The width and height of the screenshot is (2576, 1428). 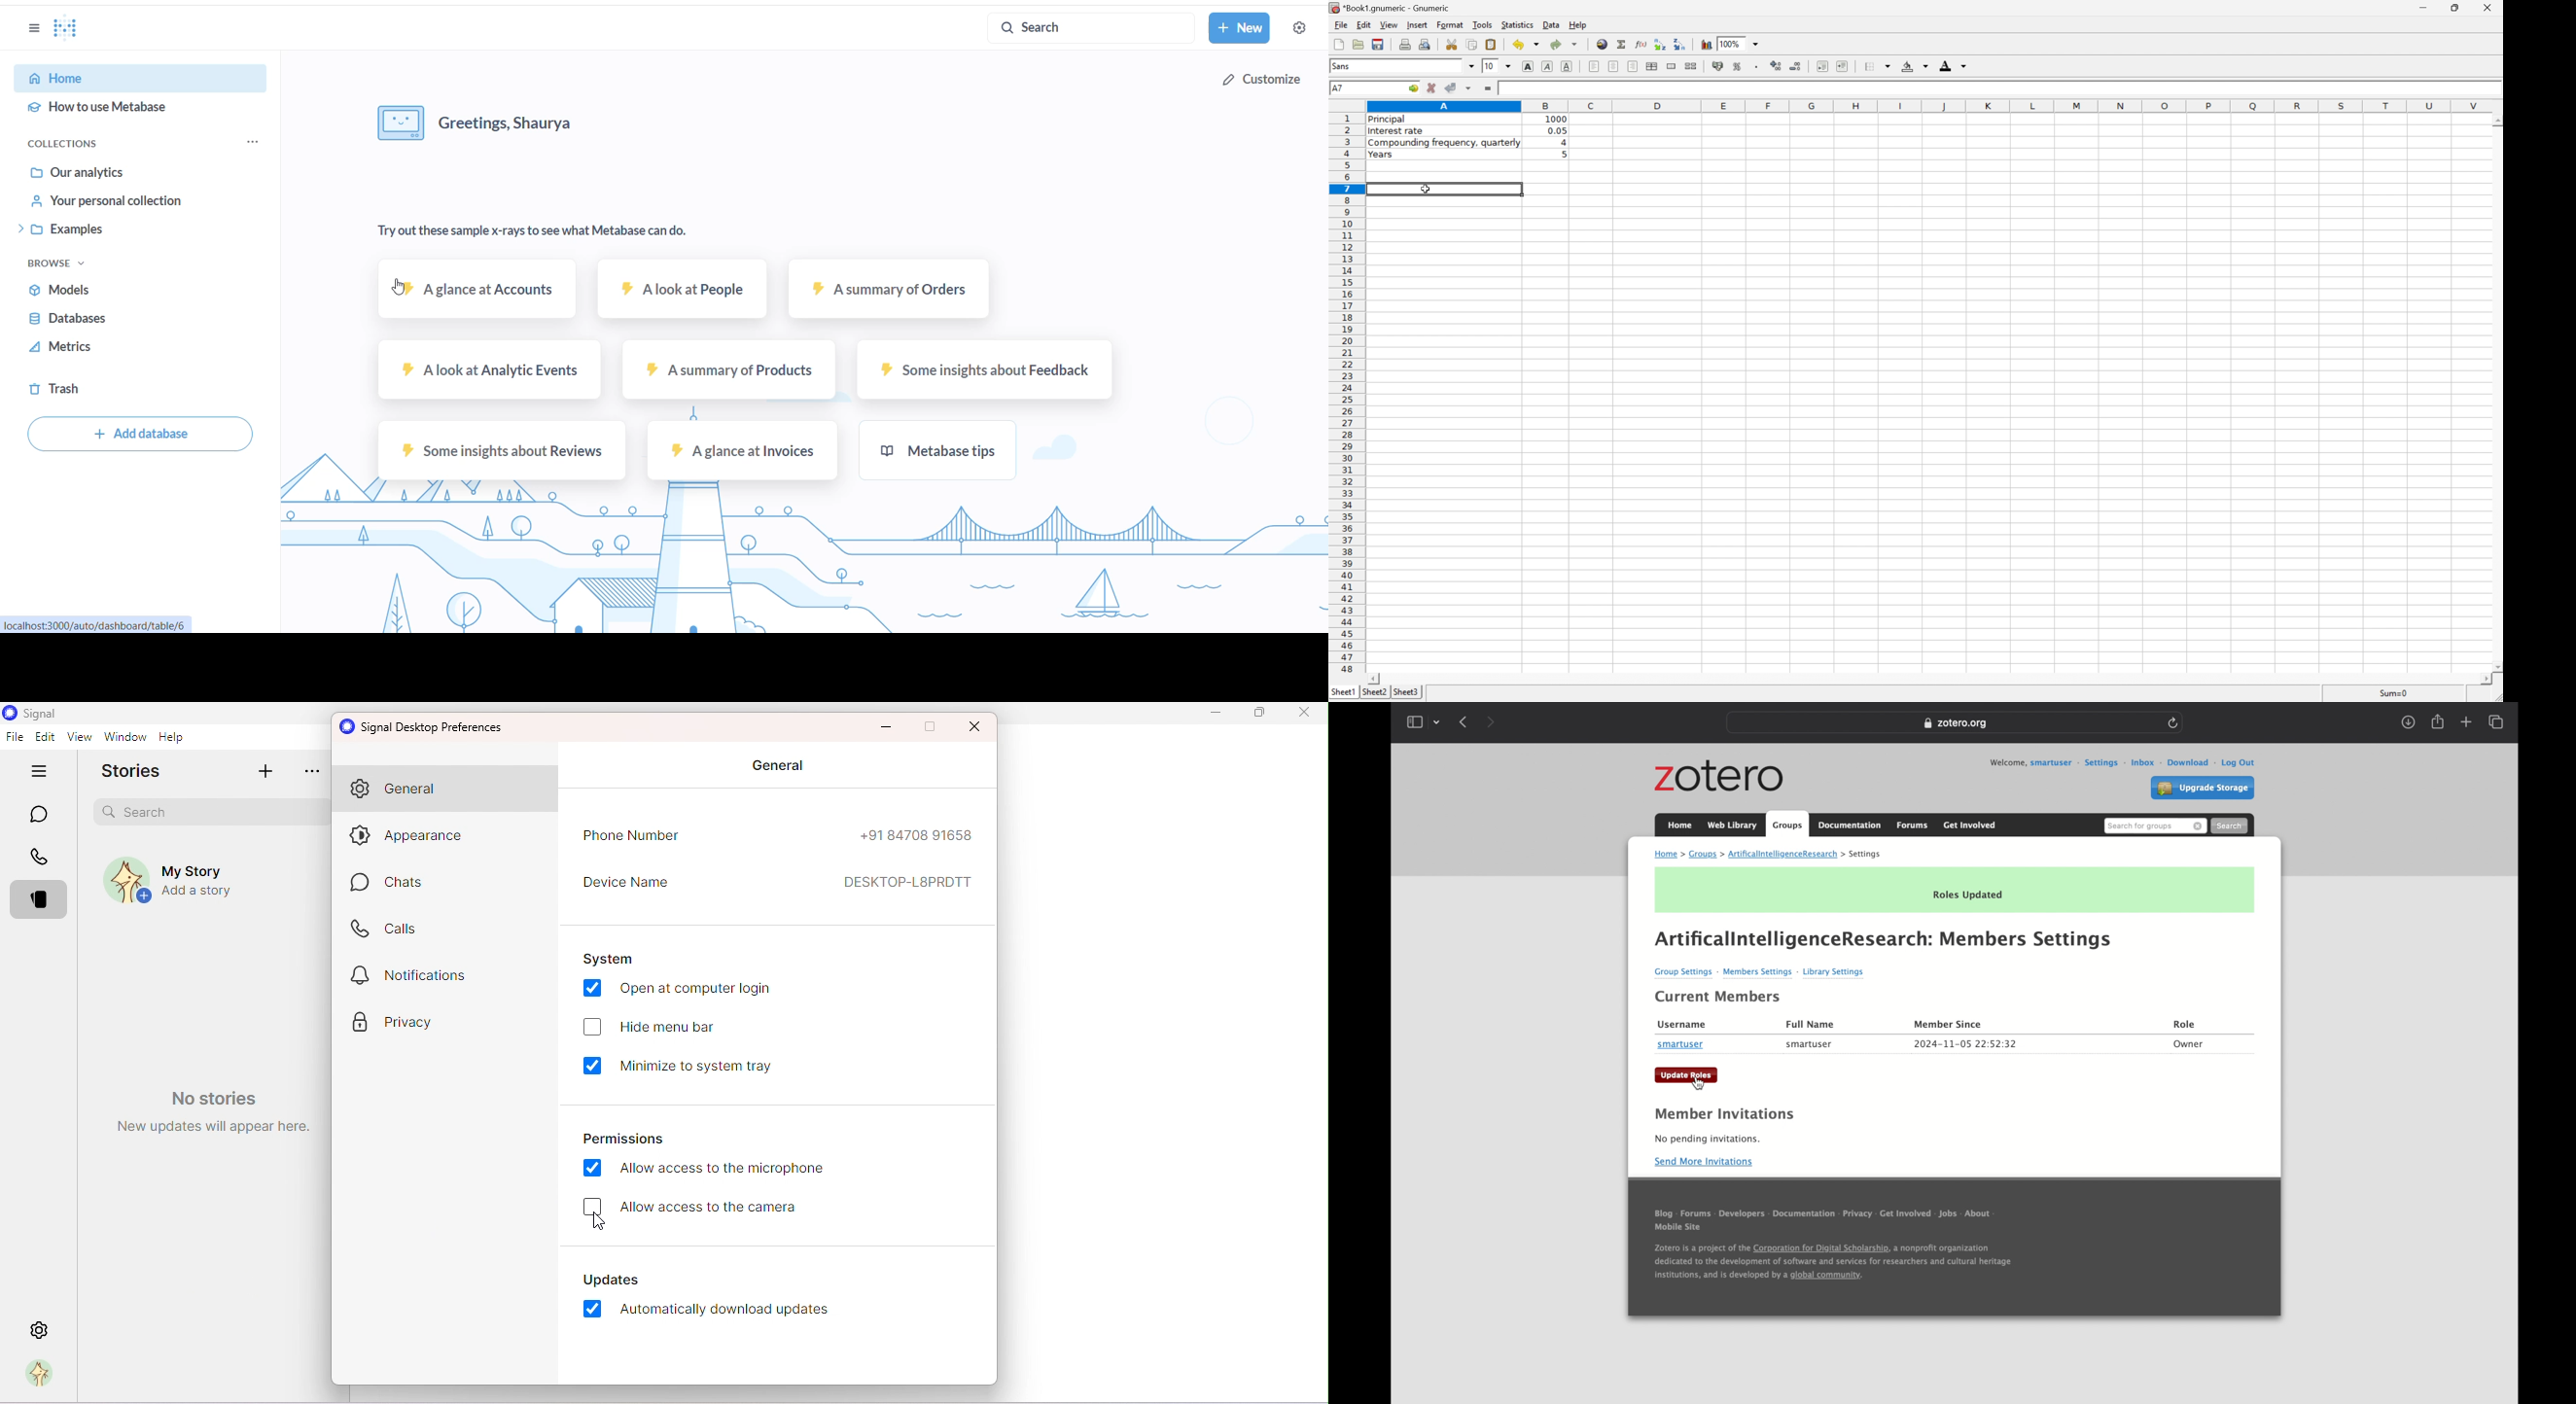 I want to click on zotero, so click(x=1720, y=777).